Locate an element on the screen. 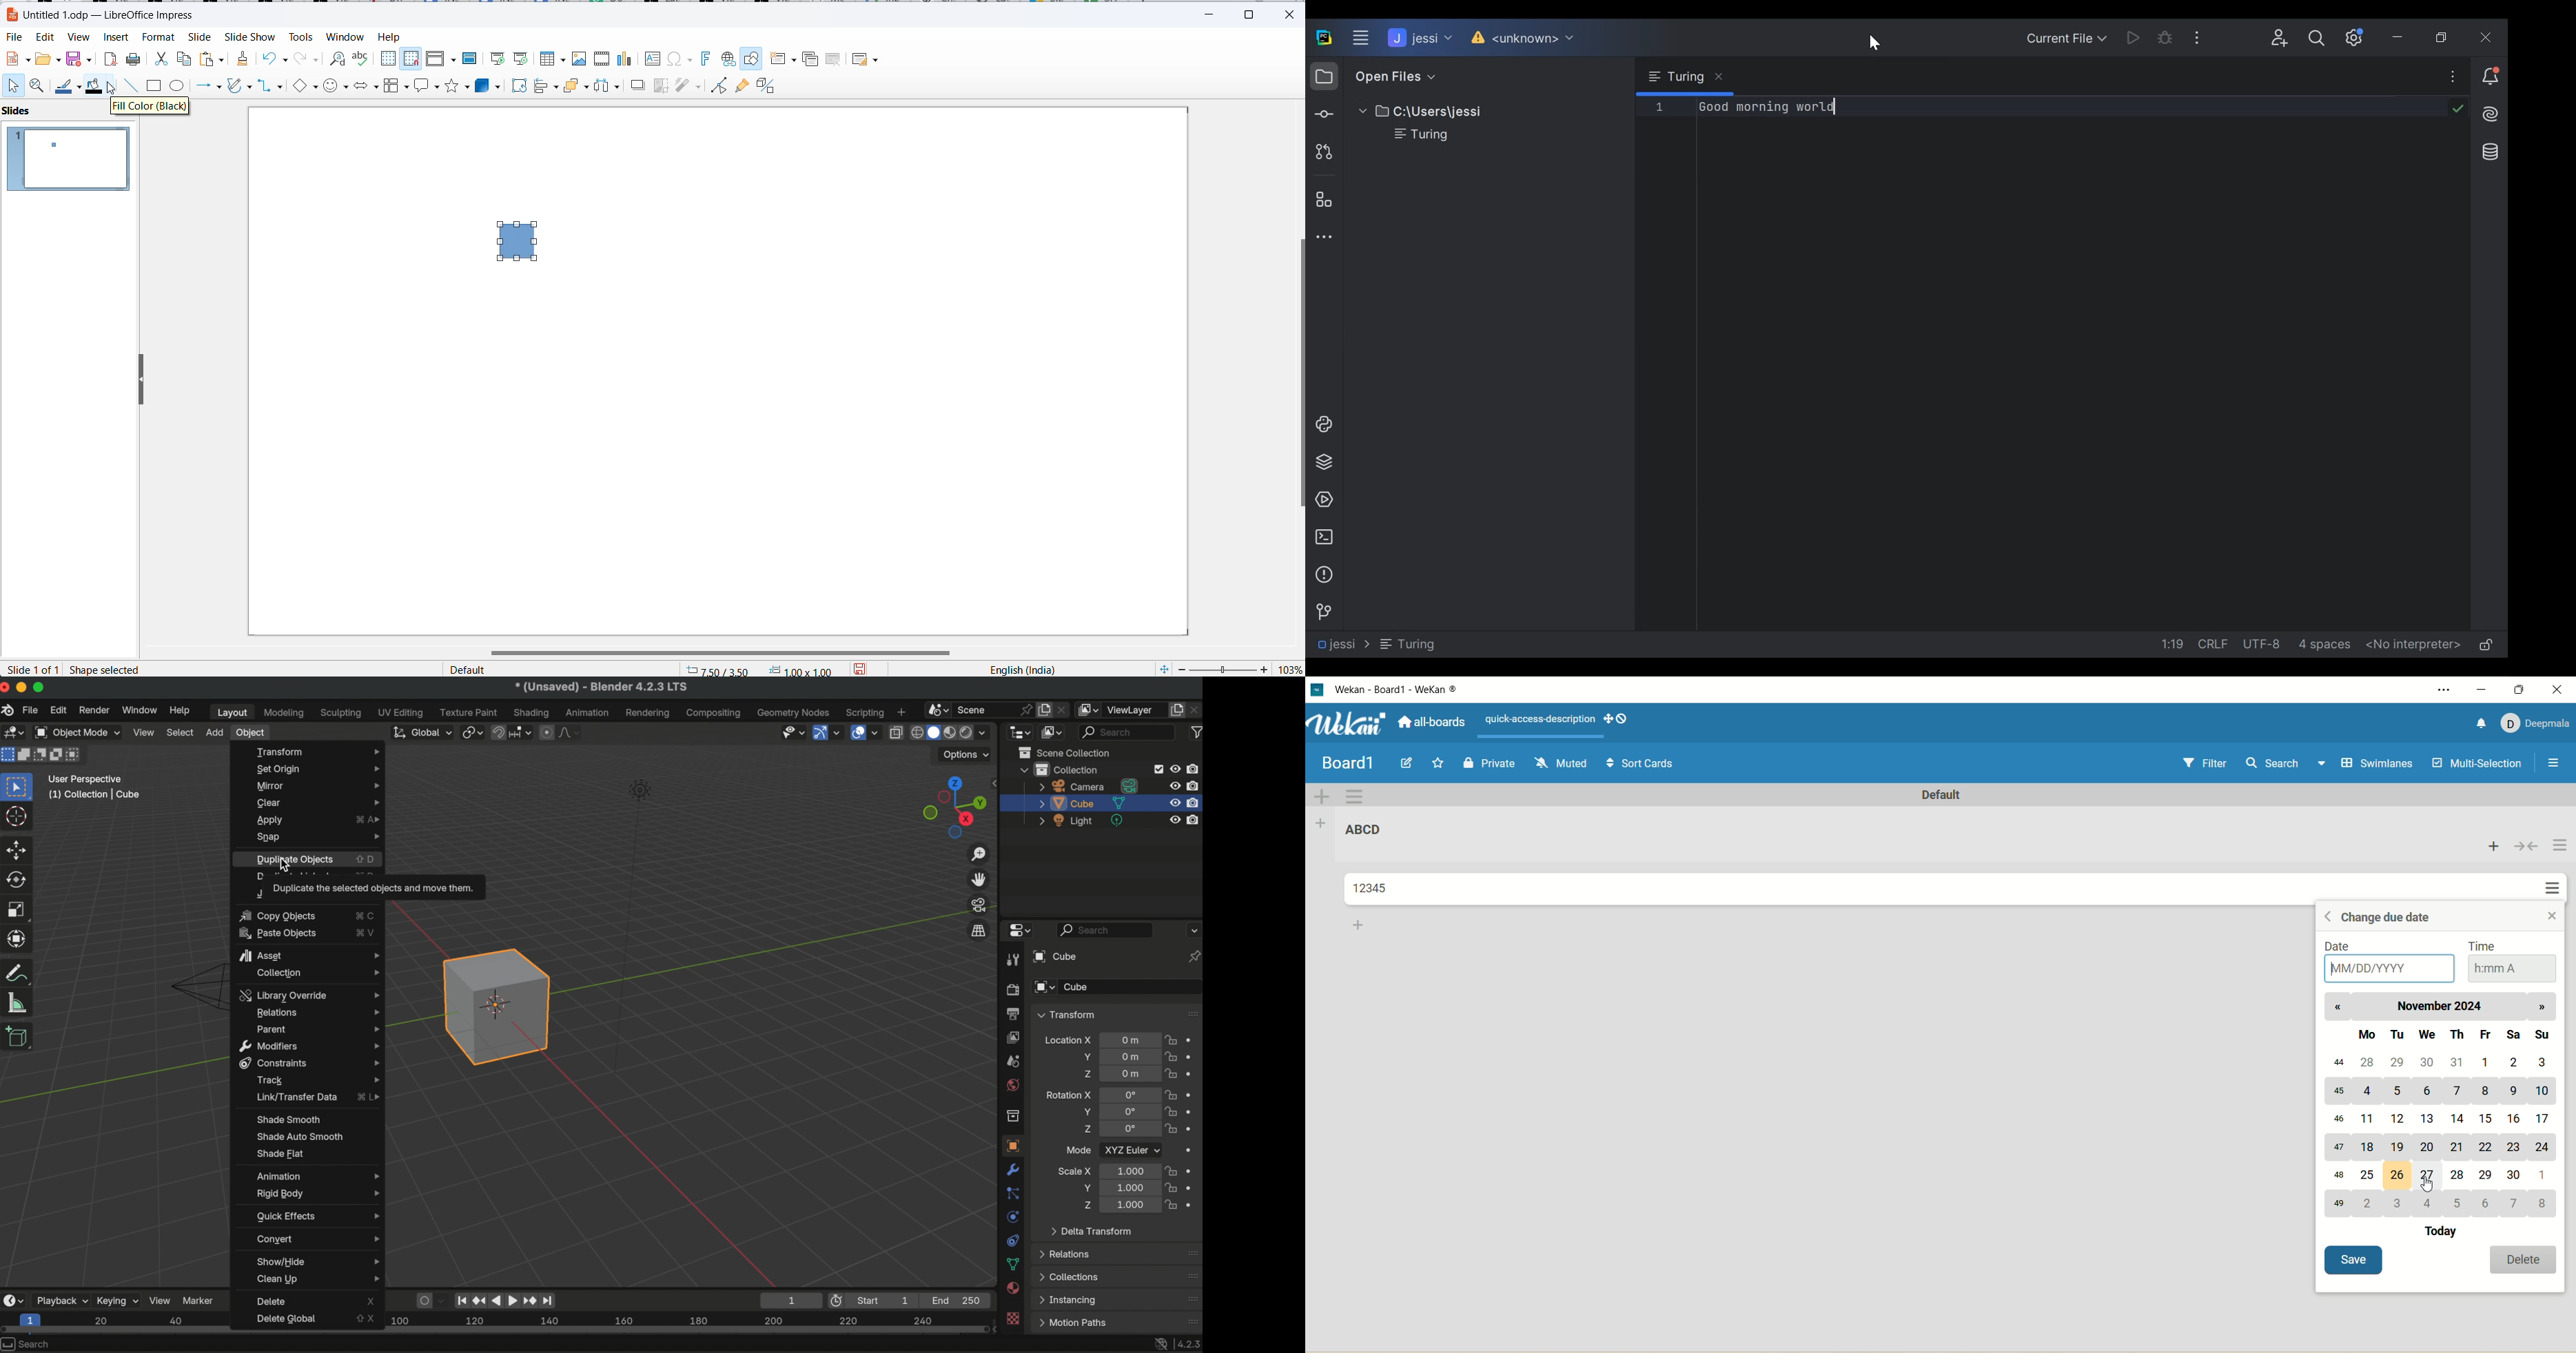 Image resolution: width=2576 pixels, height=1372 pixels. fill options is located at coordinates (47, 59).